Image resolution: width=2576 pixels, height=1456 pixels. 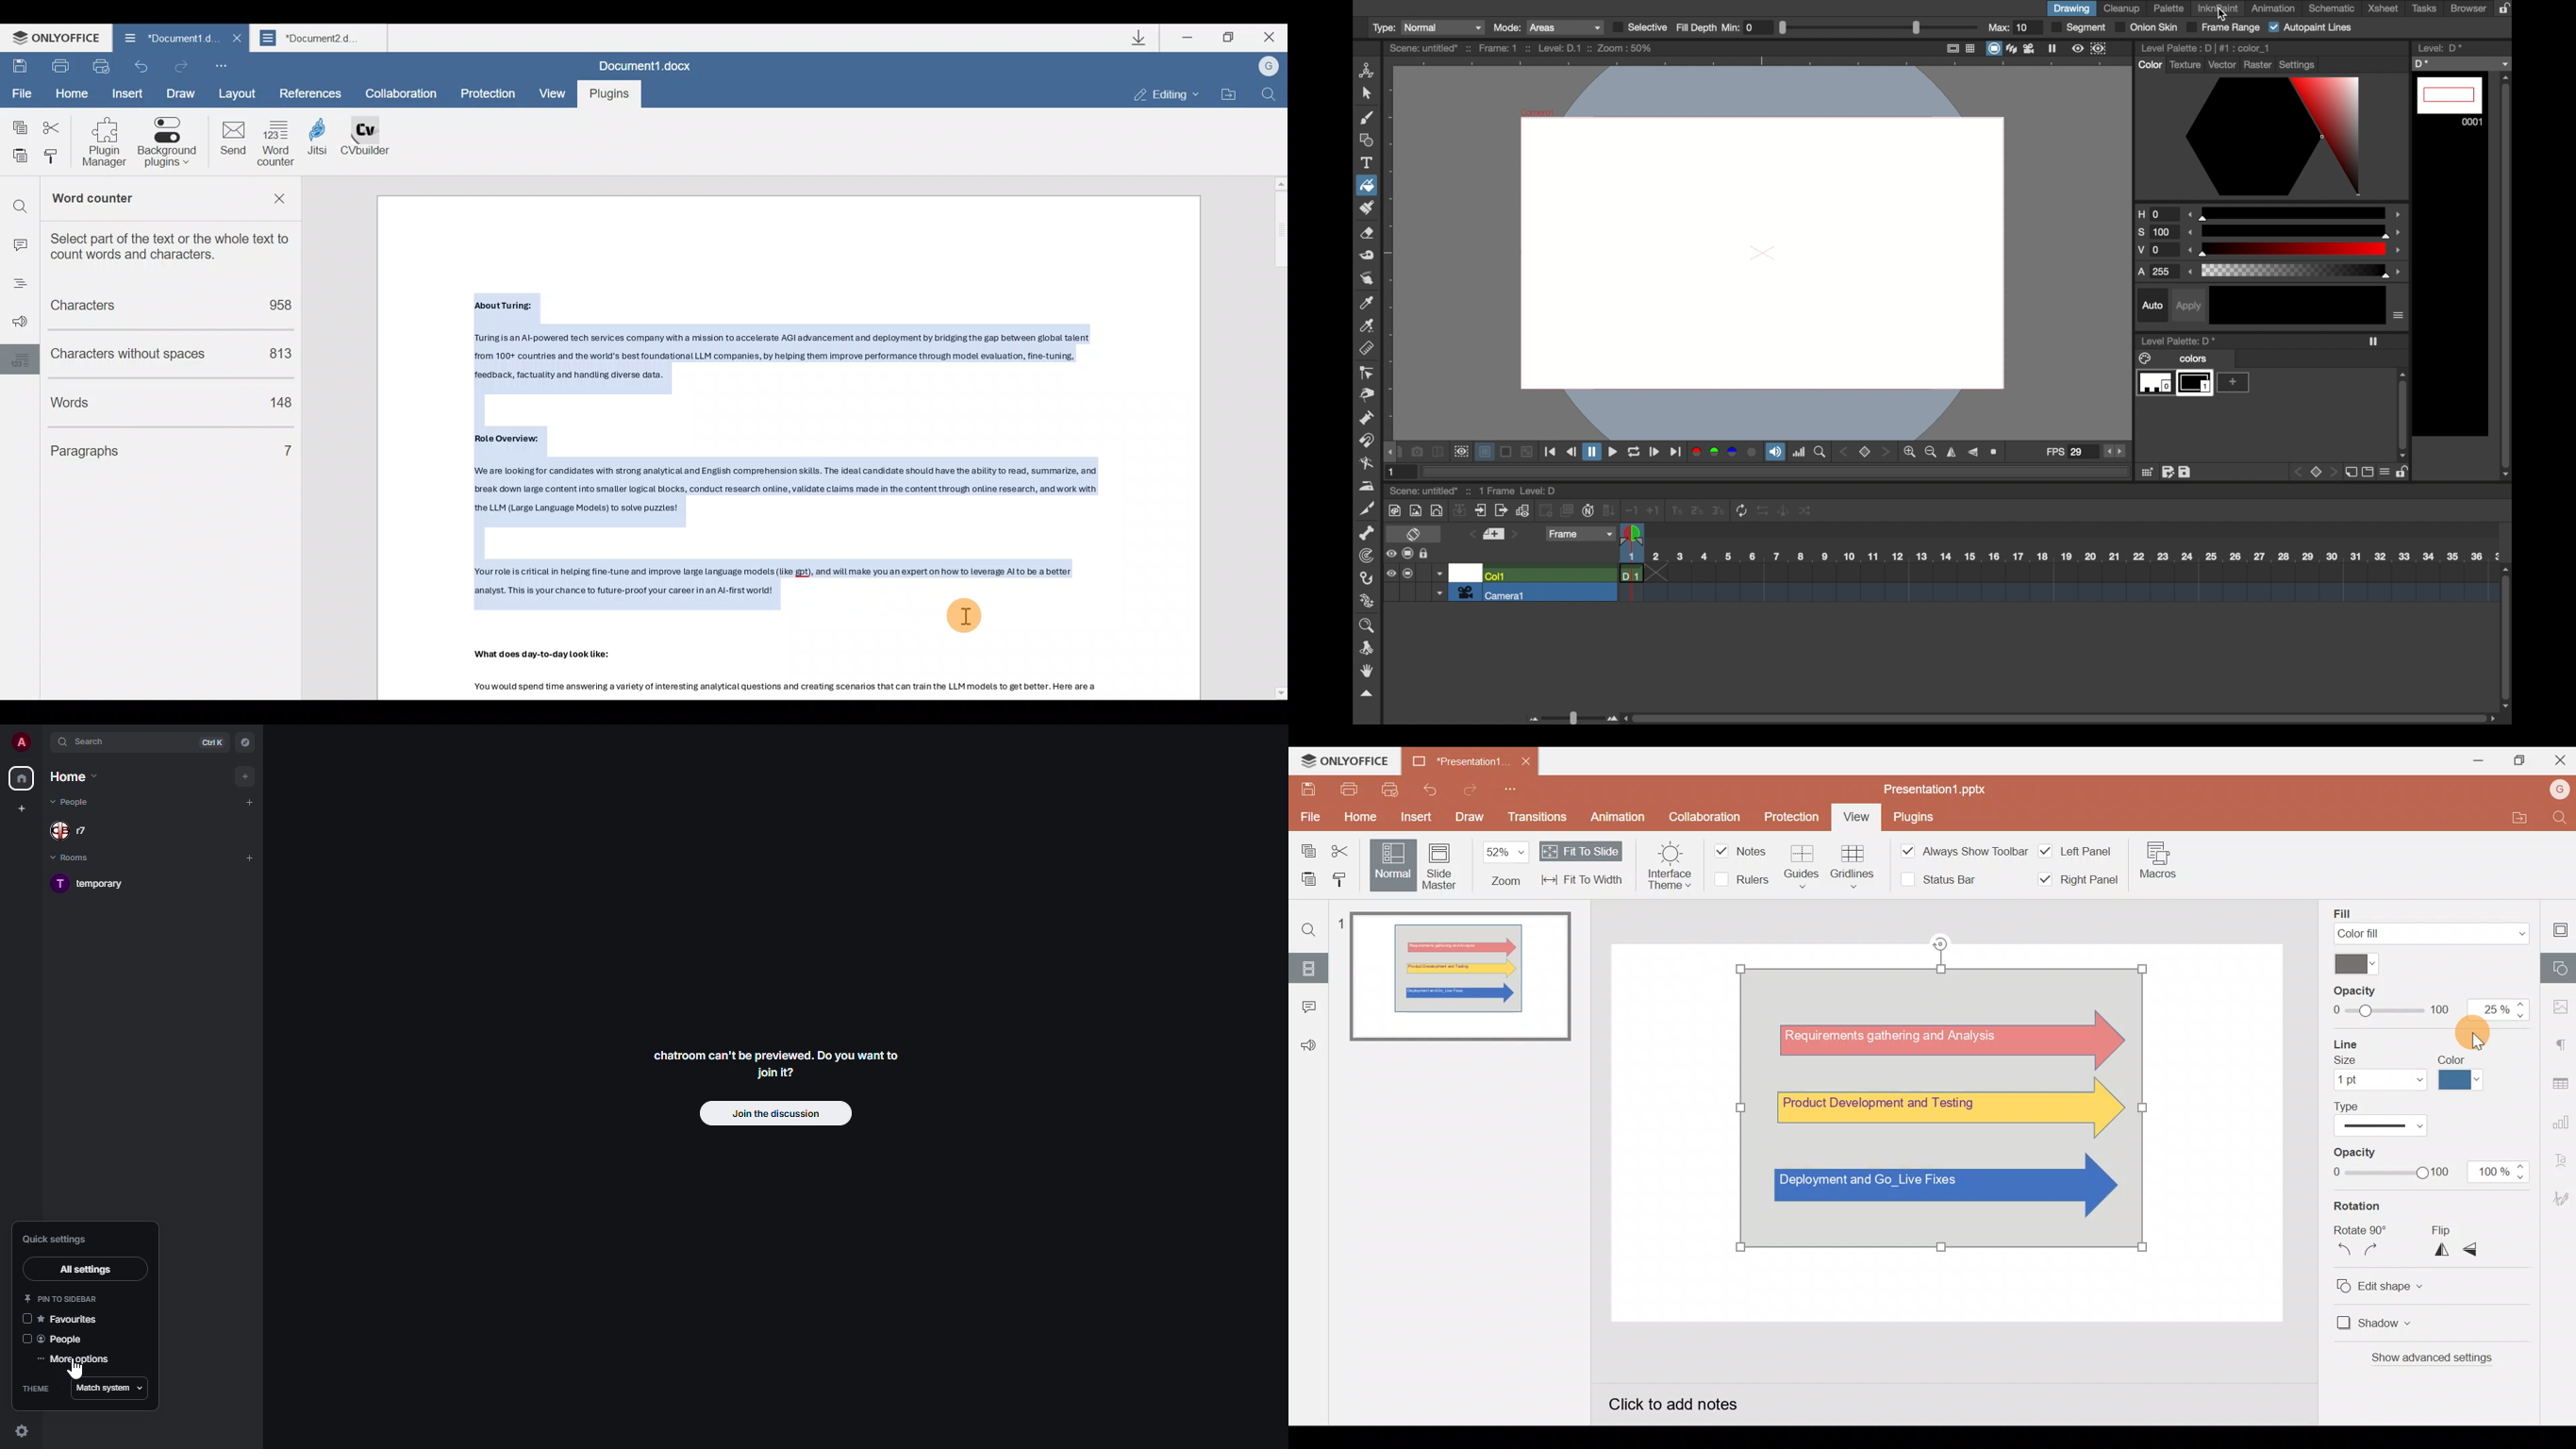 What do you see at coordinates (145, 354) in the screenshot?
I see `Characters without spaces count` at bounding box center [145, 354].